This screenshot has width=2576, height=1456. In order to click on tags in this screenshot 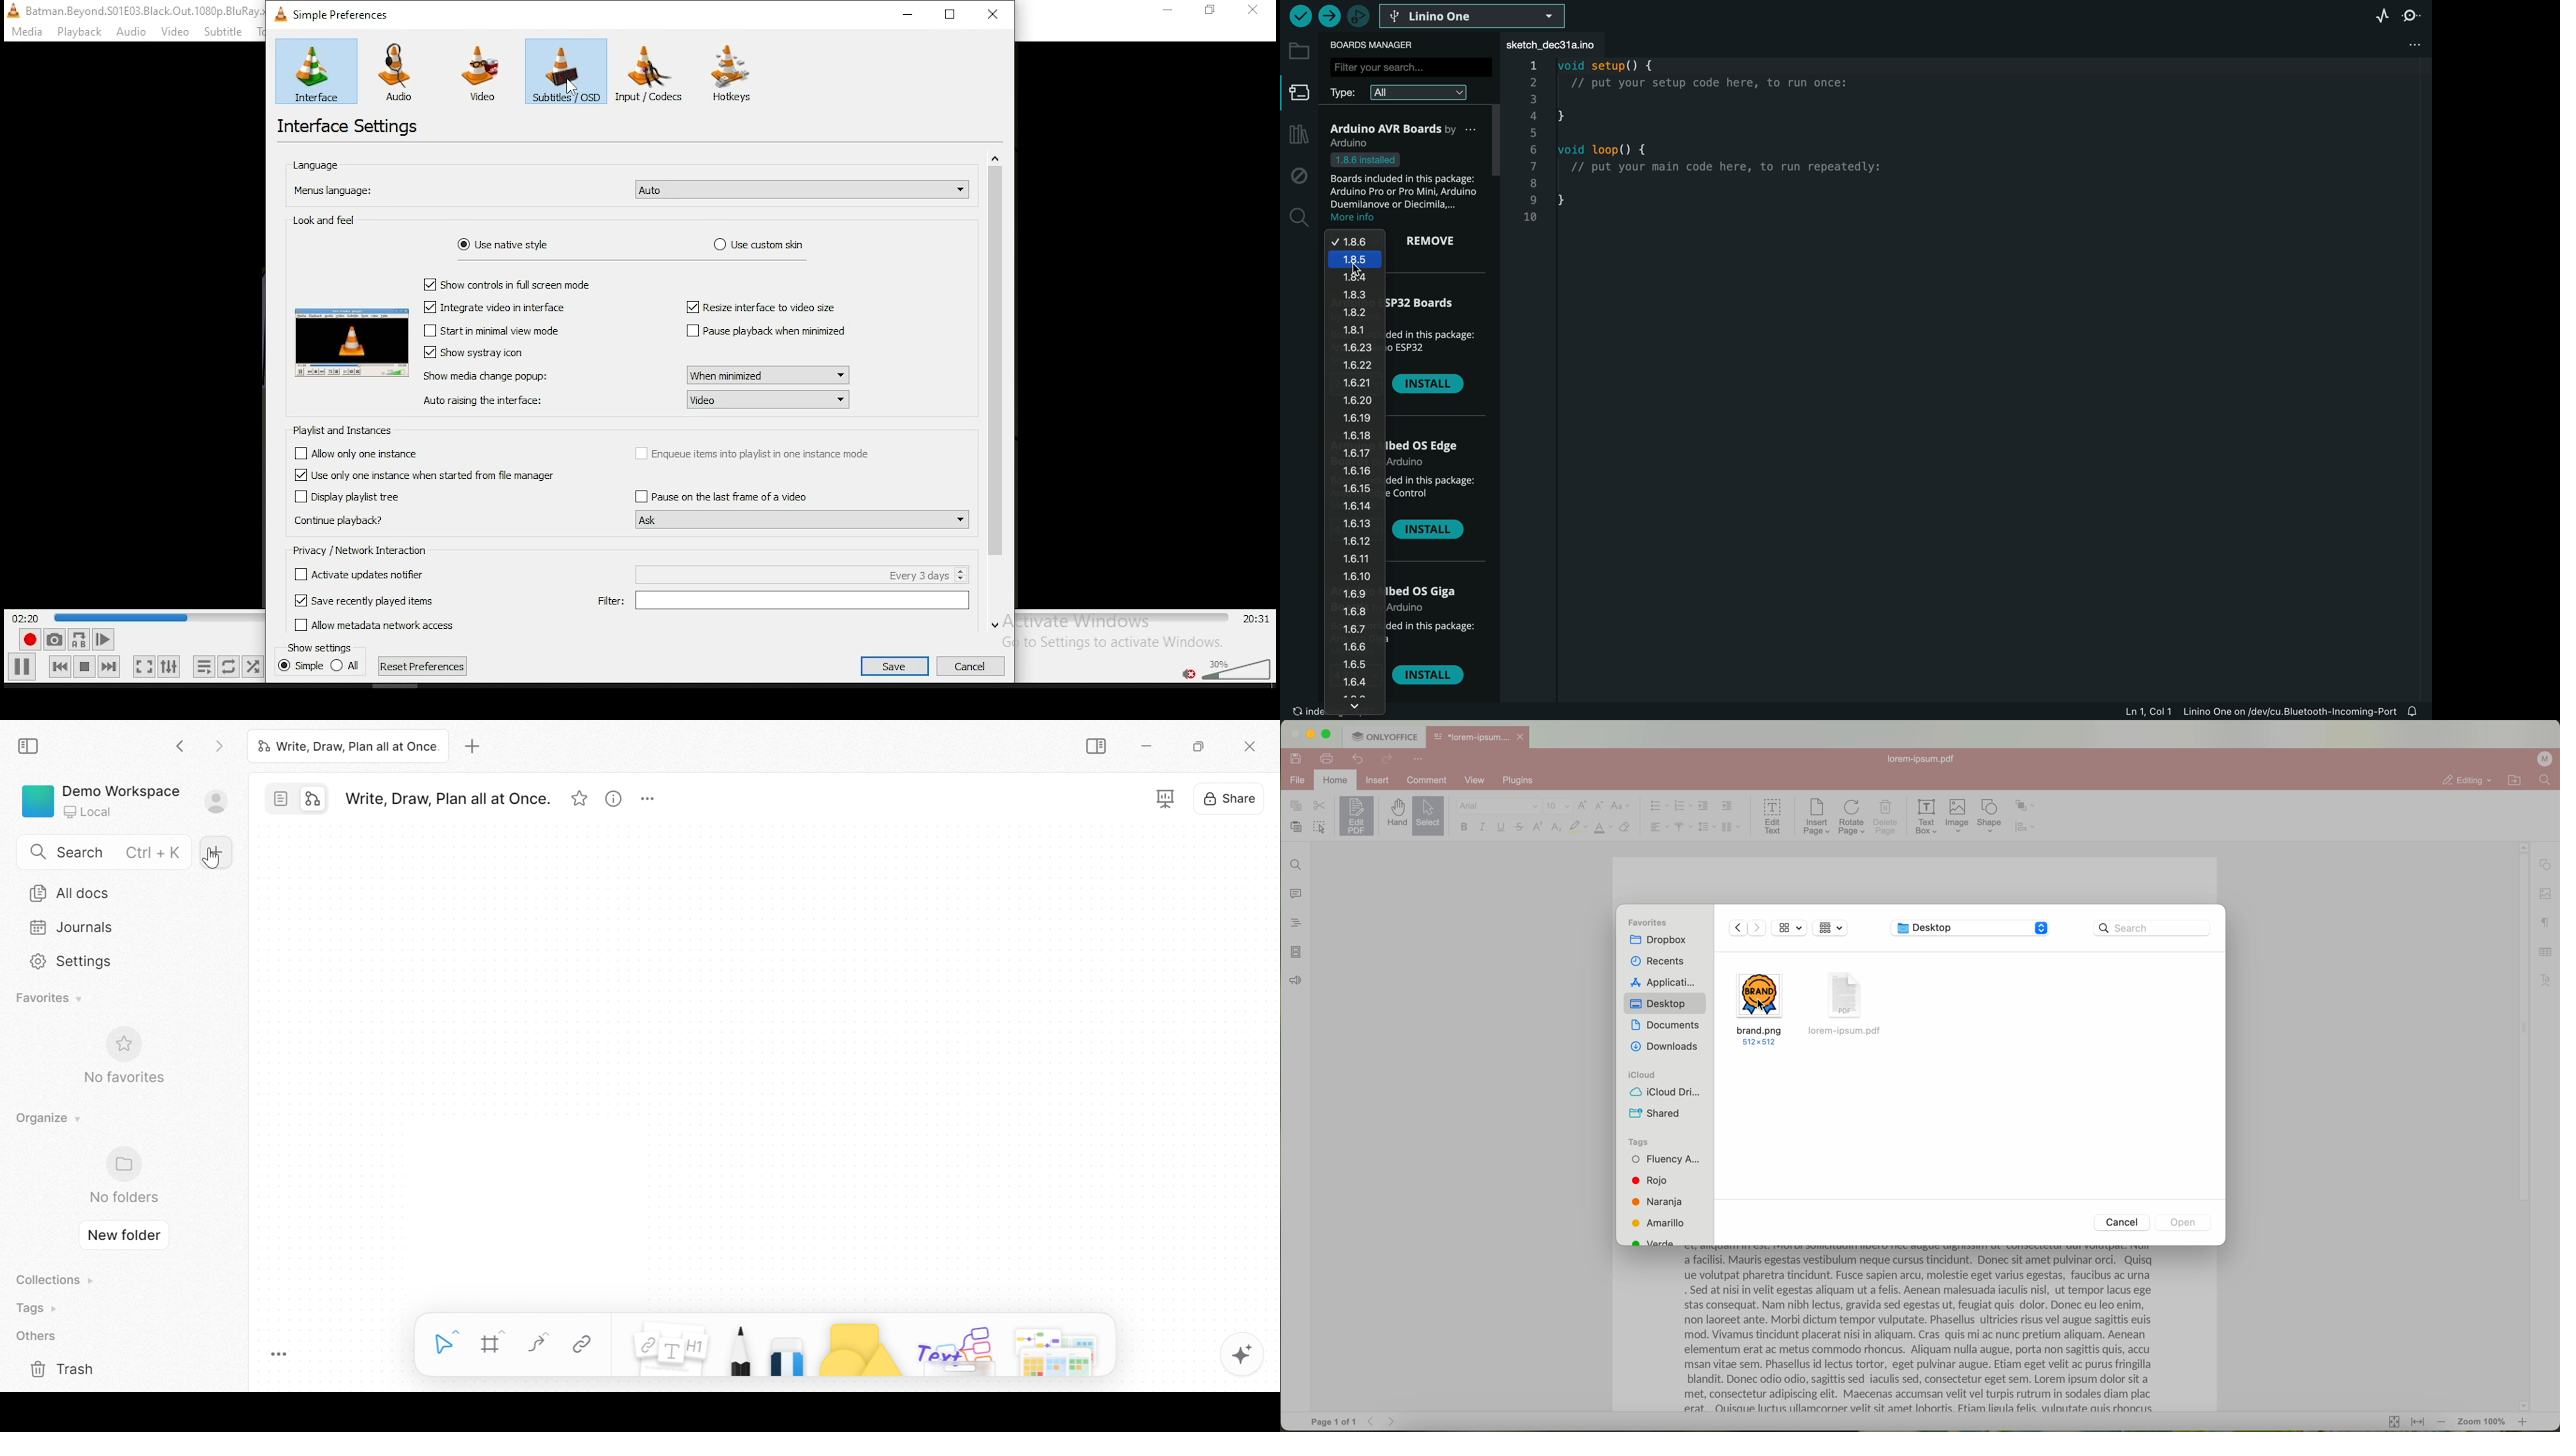, I will do `click(1637, 1142)`.